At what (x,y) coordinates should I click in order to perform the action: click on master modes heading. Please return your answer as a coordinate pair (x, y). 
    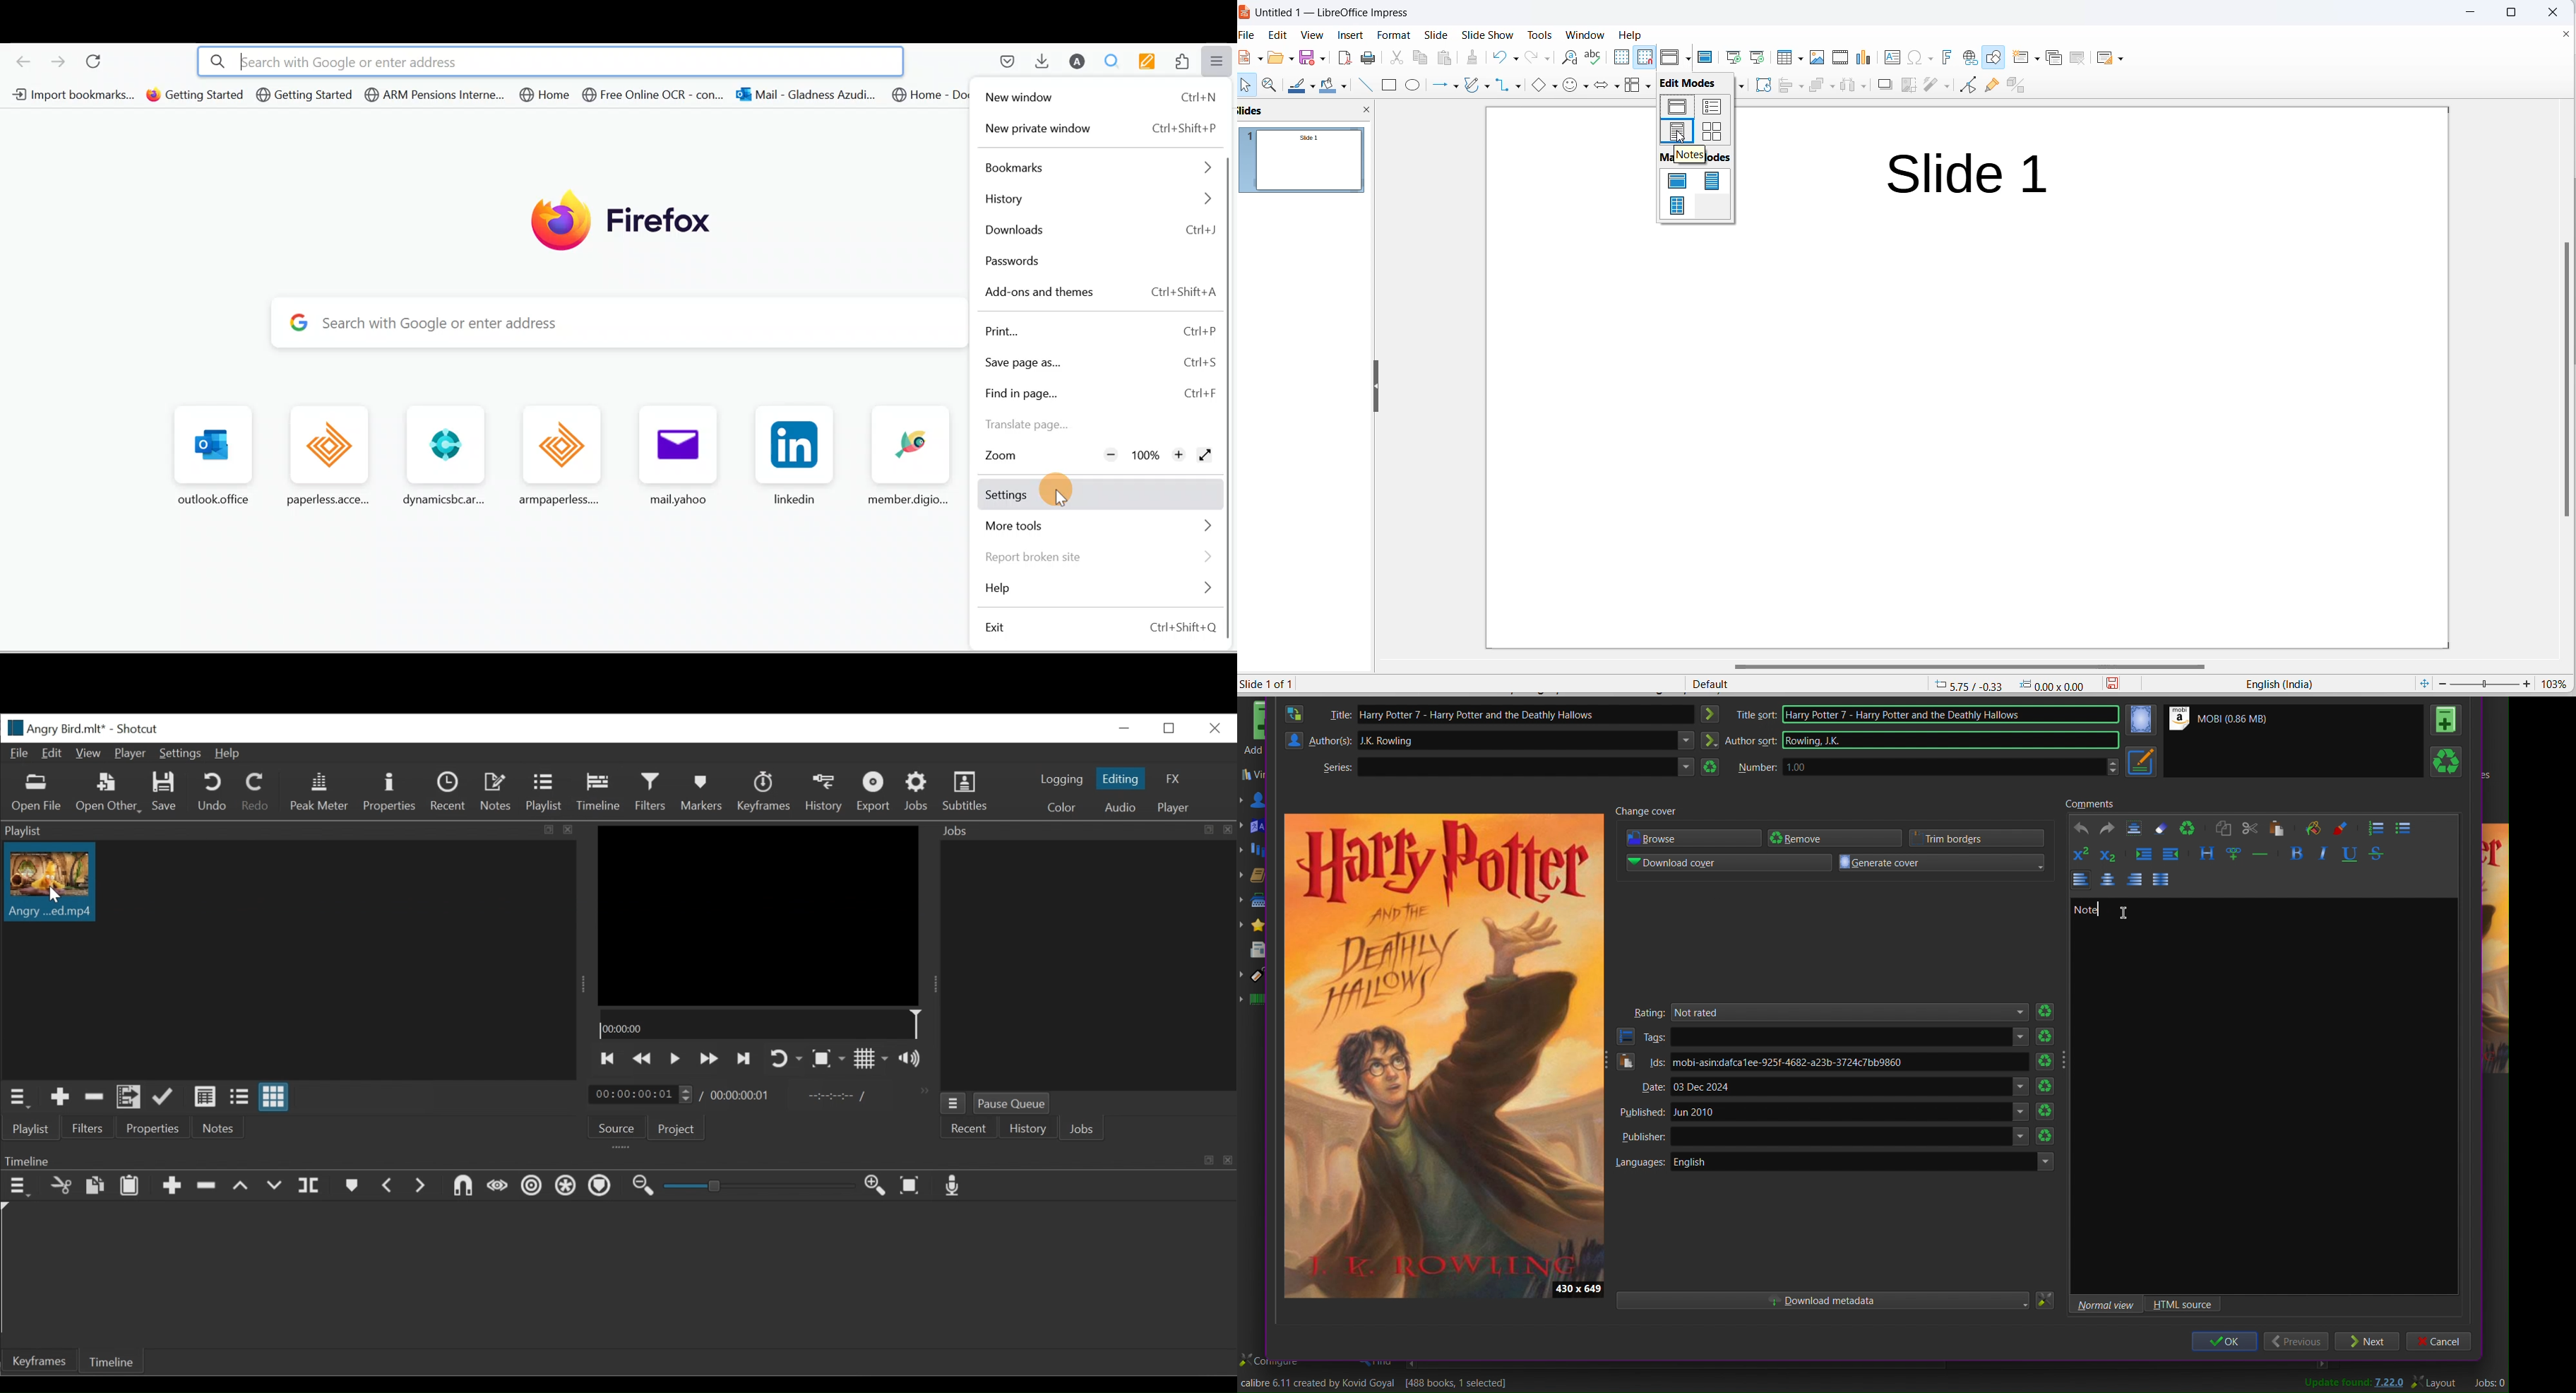
    Looking at the image, I should click on (1695, 156).